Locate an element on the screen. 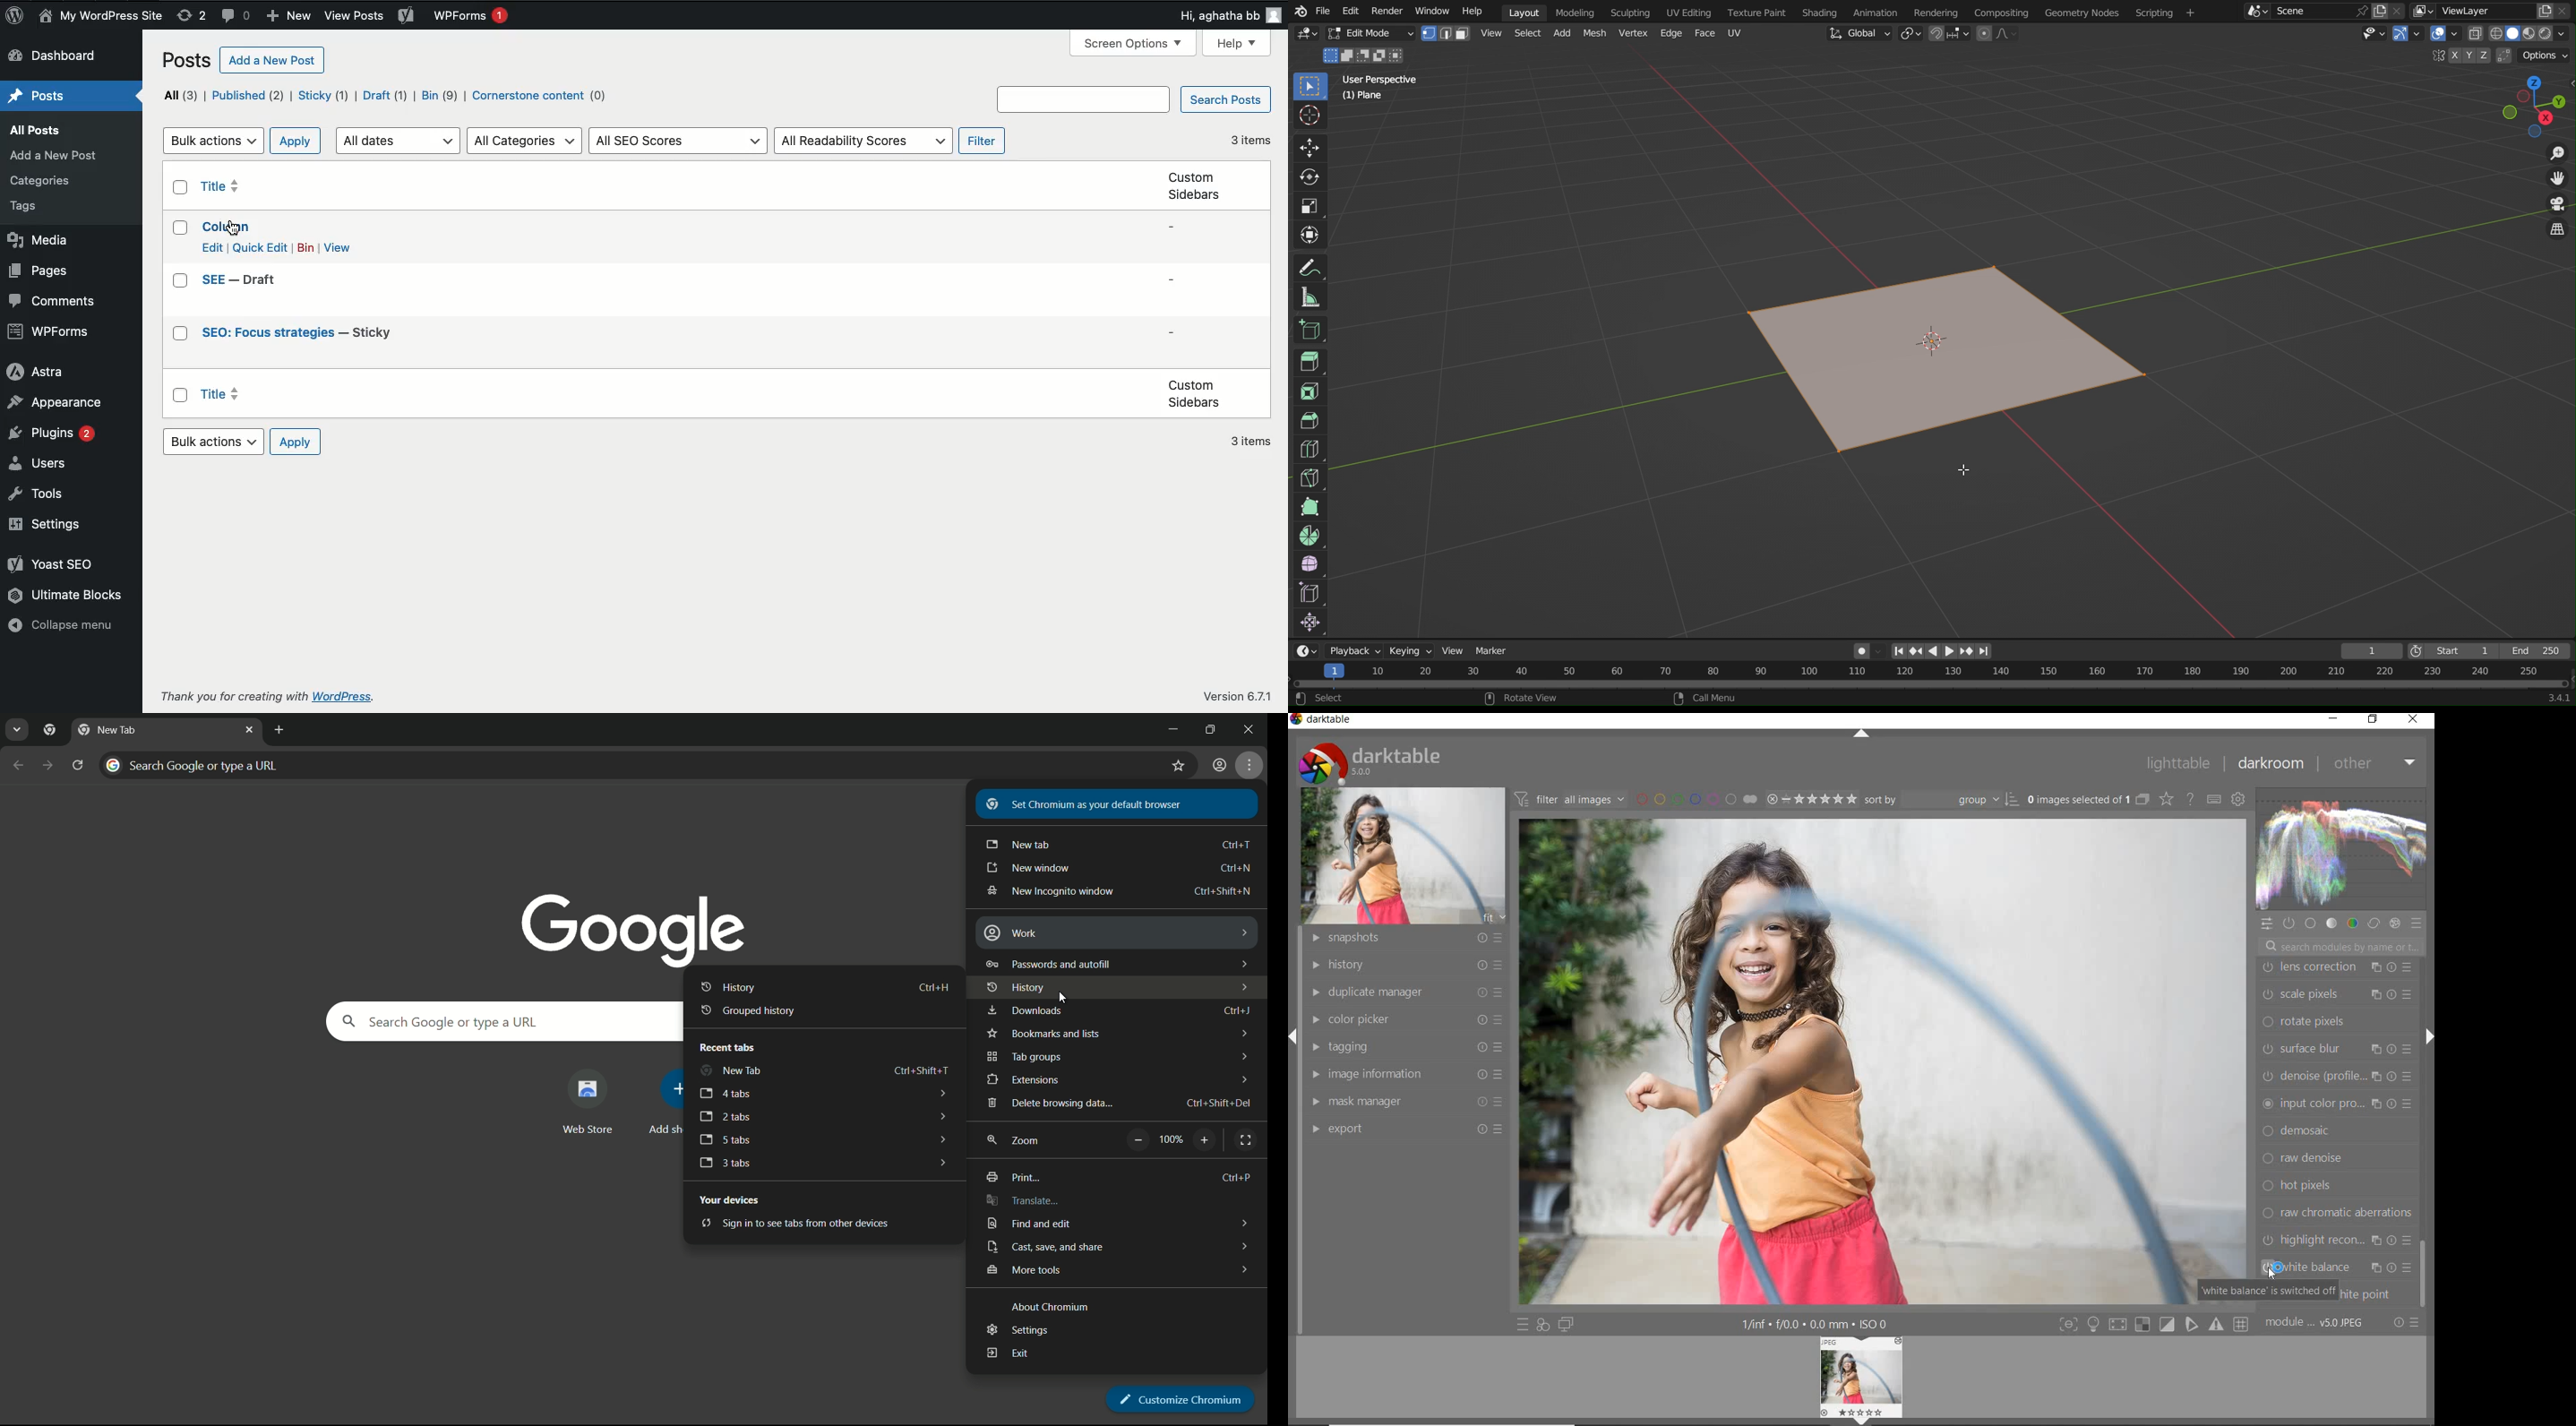 The width and height of the screenshot is (2576, 1428). toggle mode  is located at coordinates (2218, 1325).